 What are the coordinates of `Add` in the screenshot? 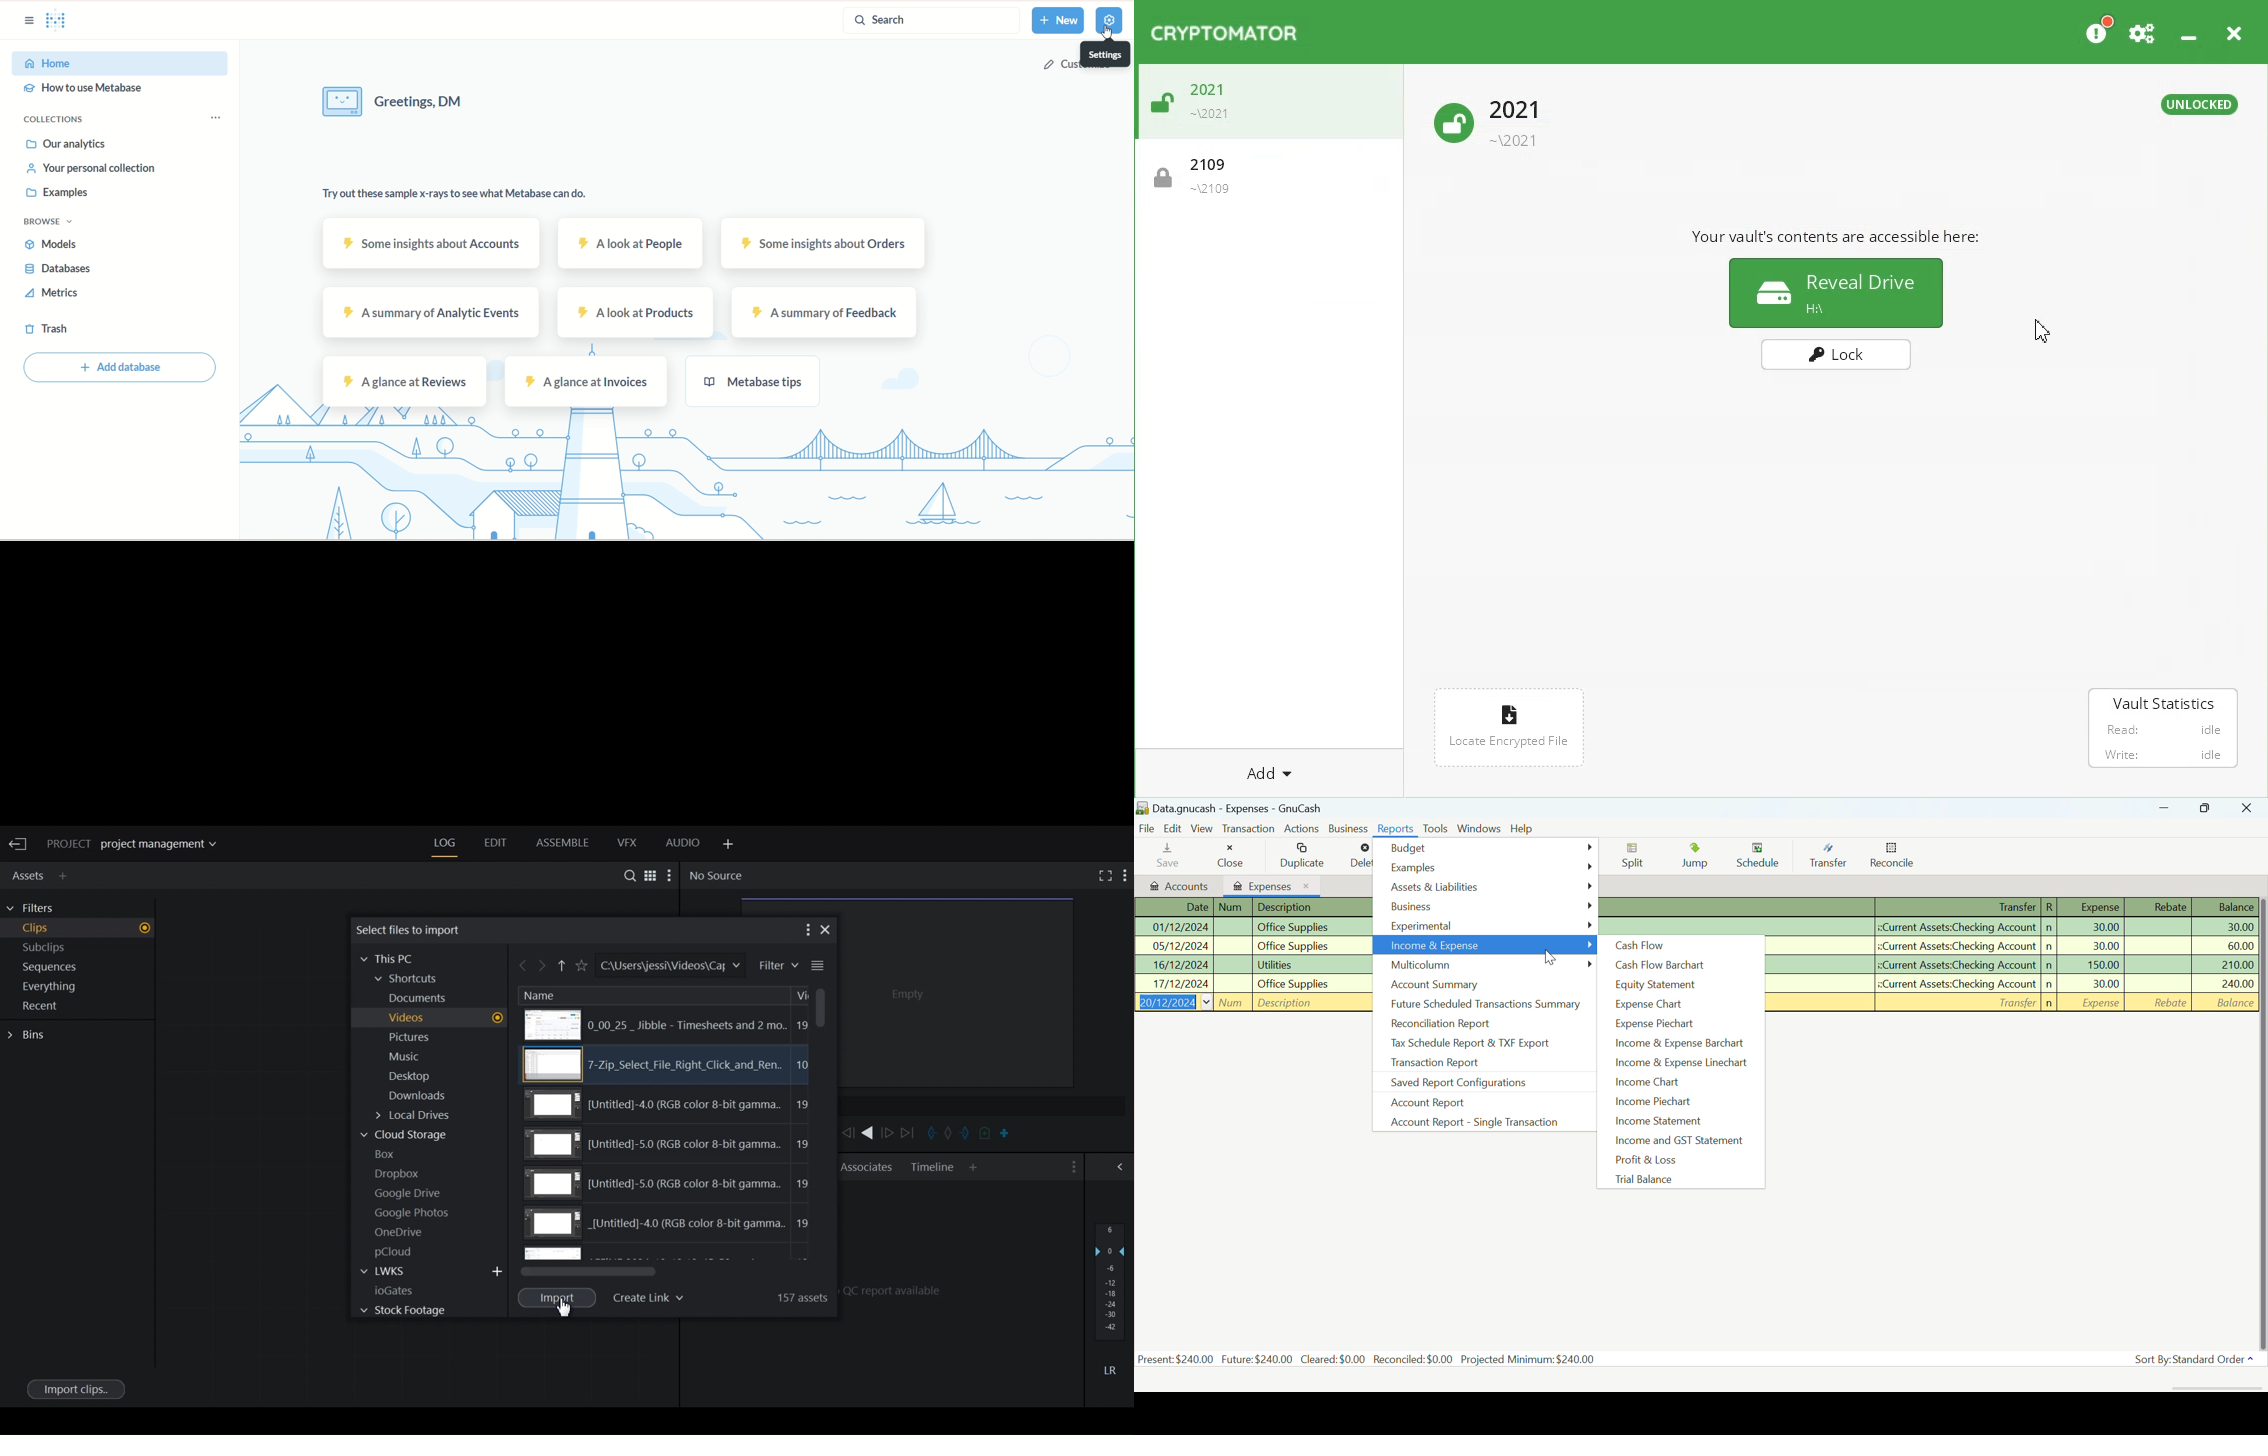 It's located at (498, 1271).